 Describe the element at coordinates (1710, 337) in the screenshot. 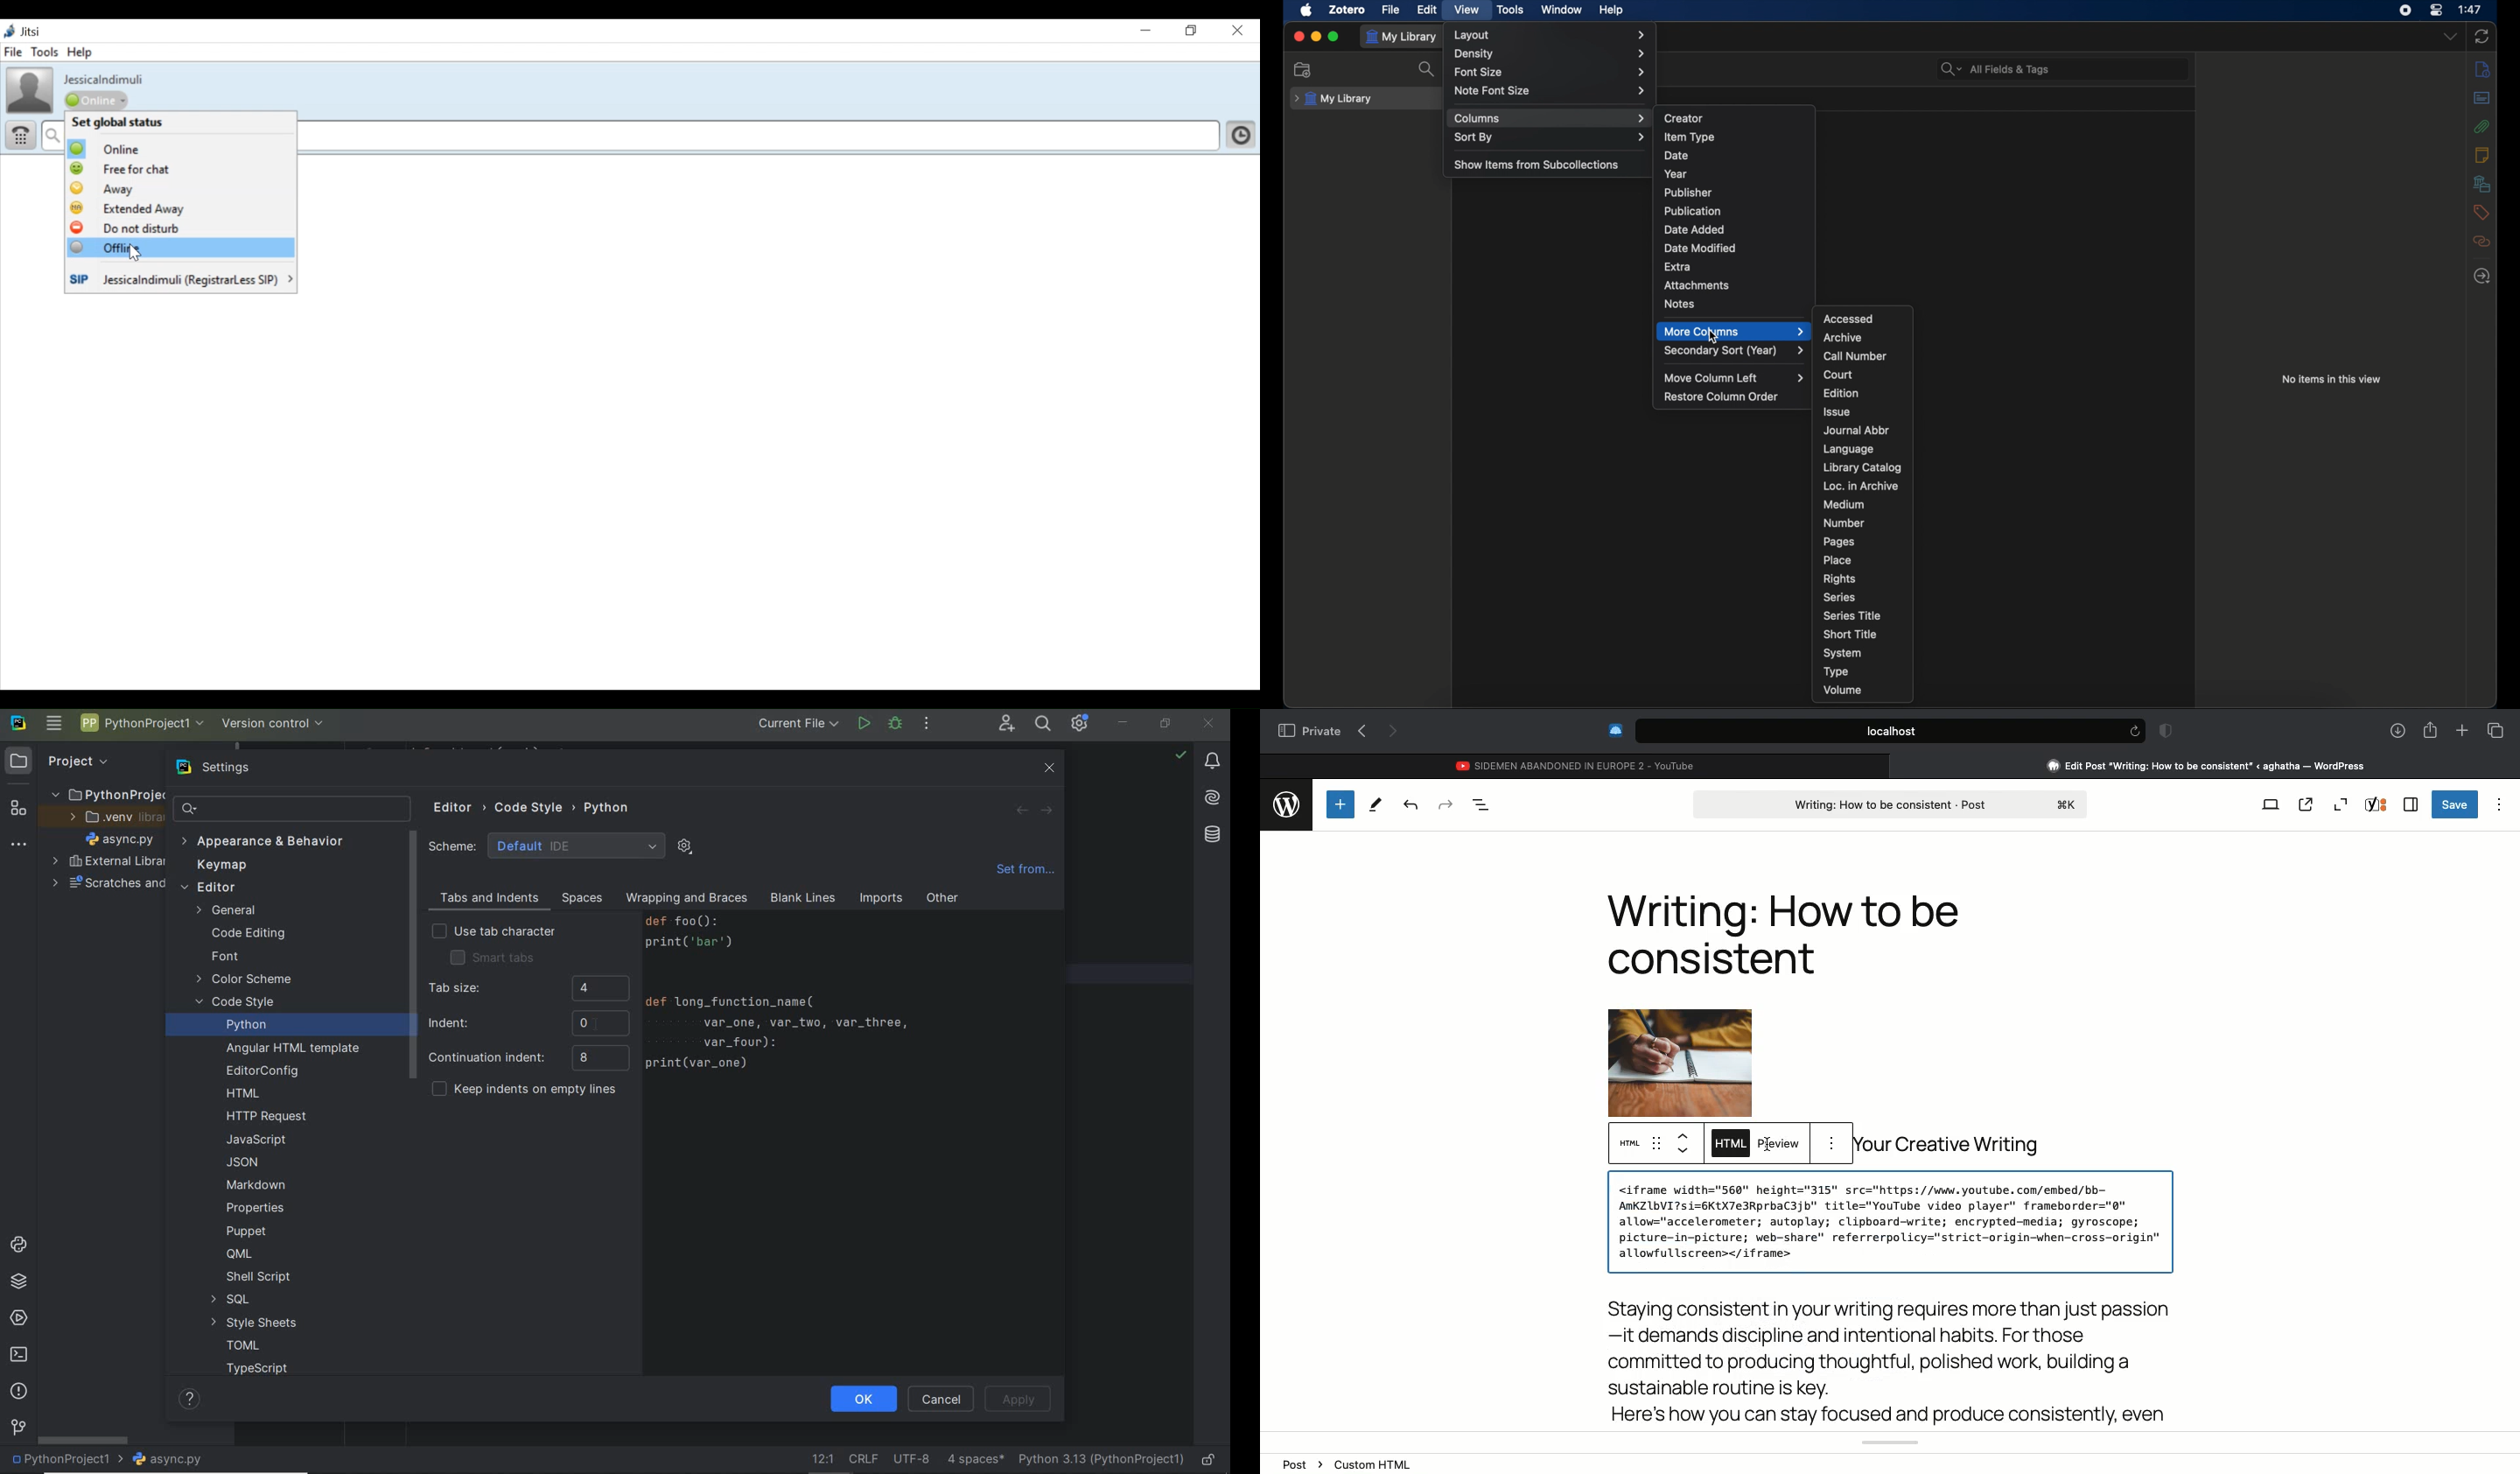

I see `Cursor` at that location.